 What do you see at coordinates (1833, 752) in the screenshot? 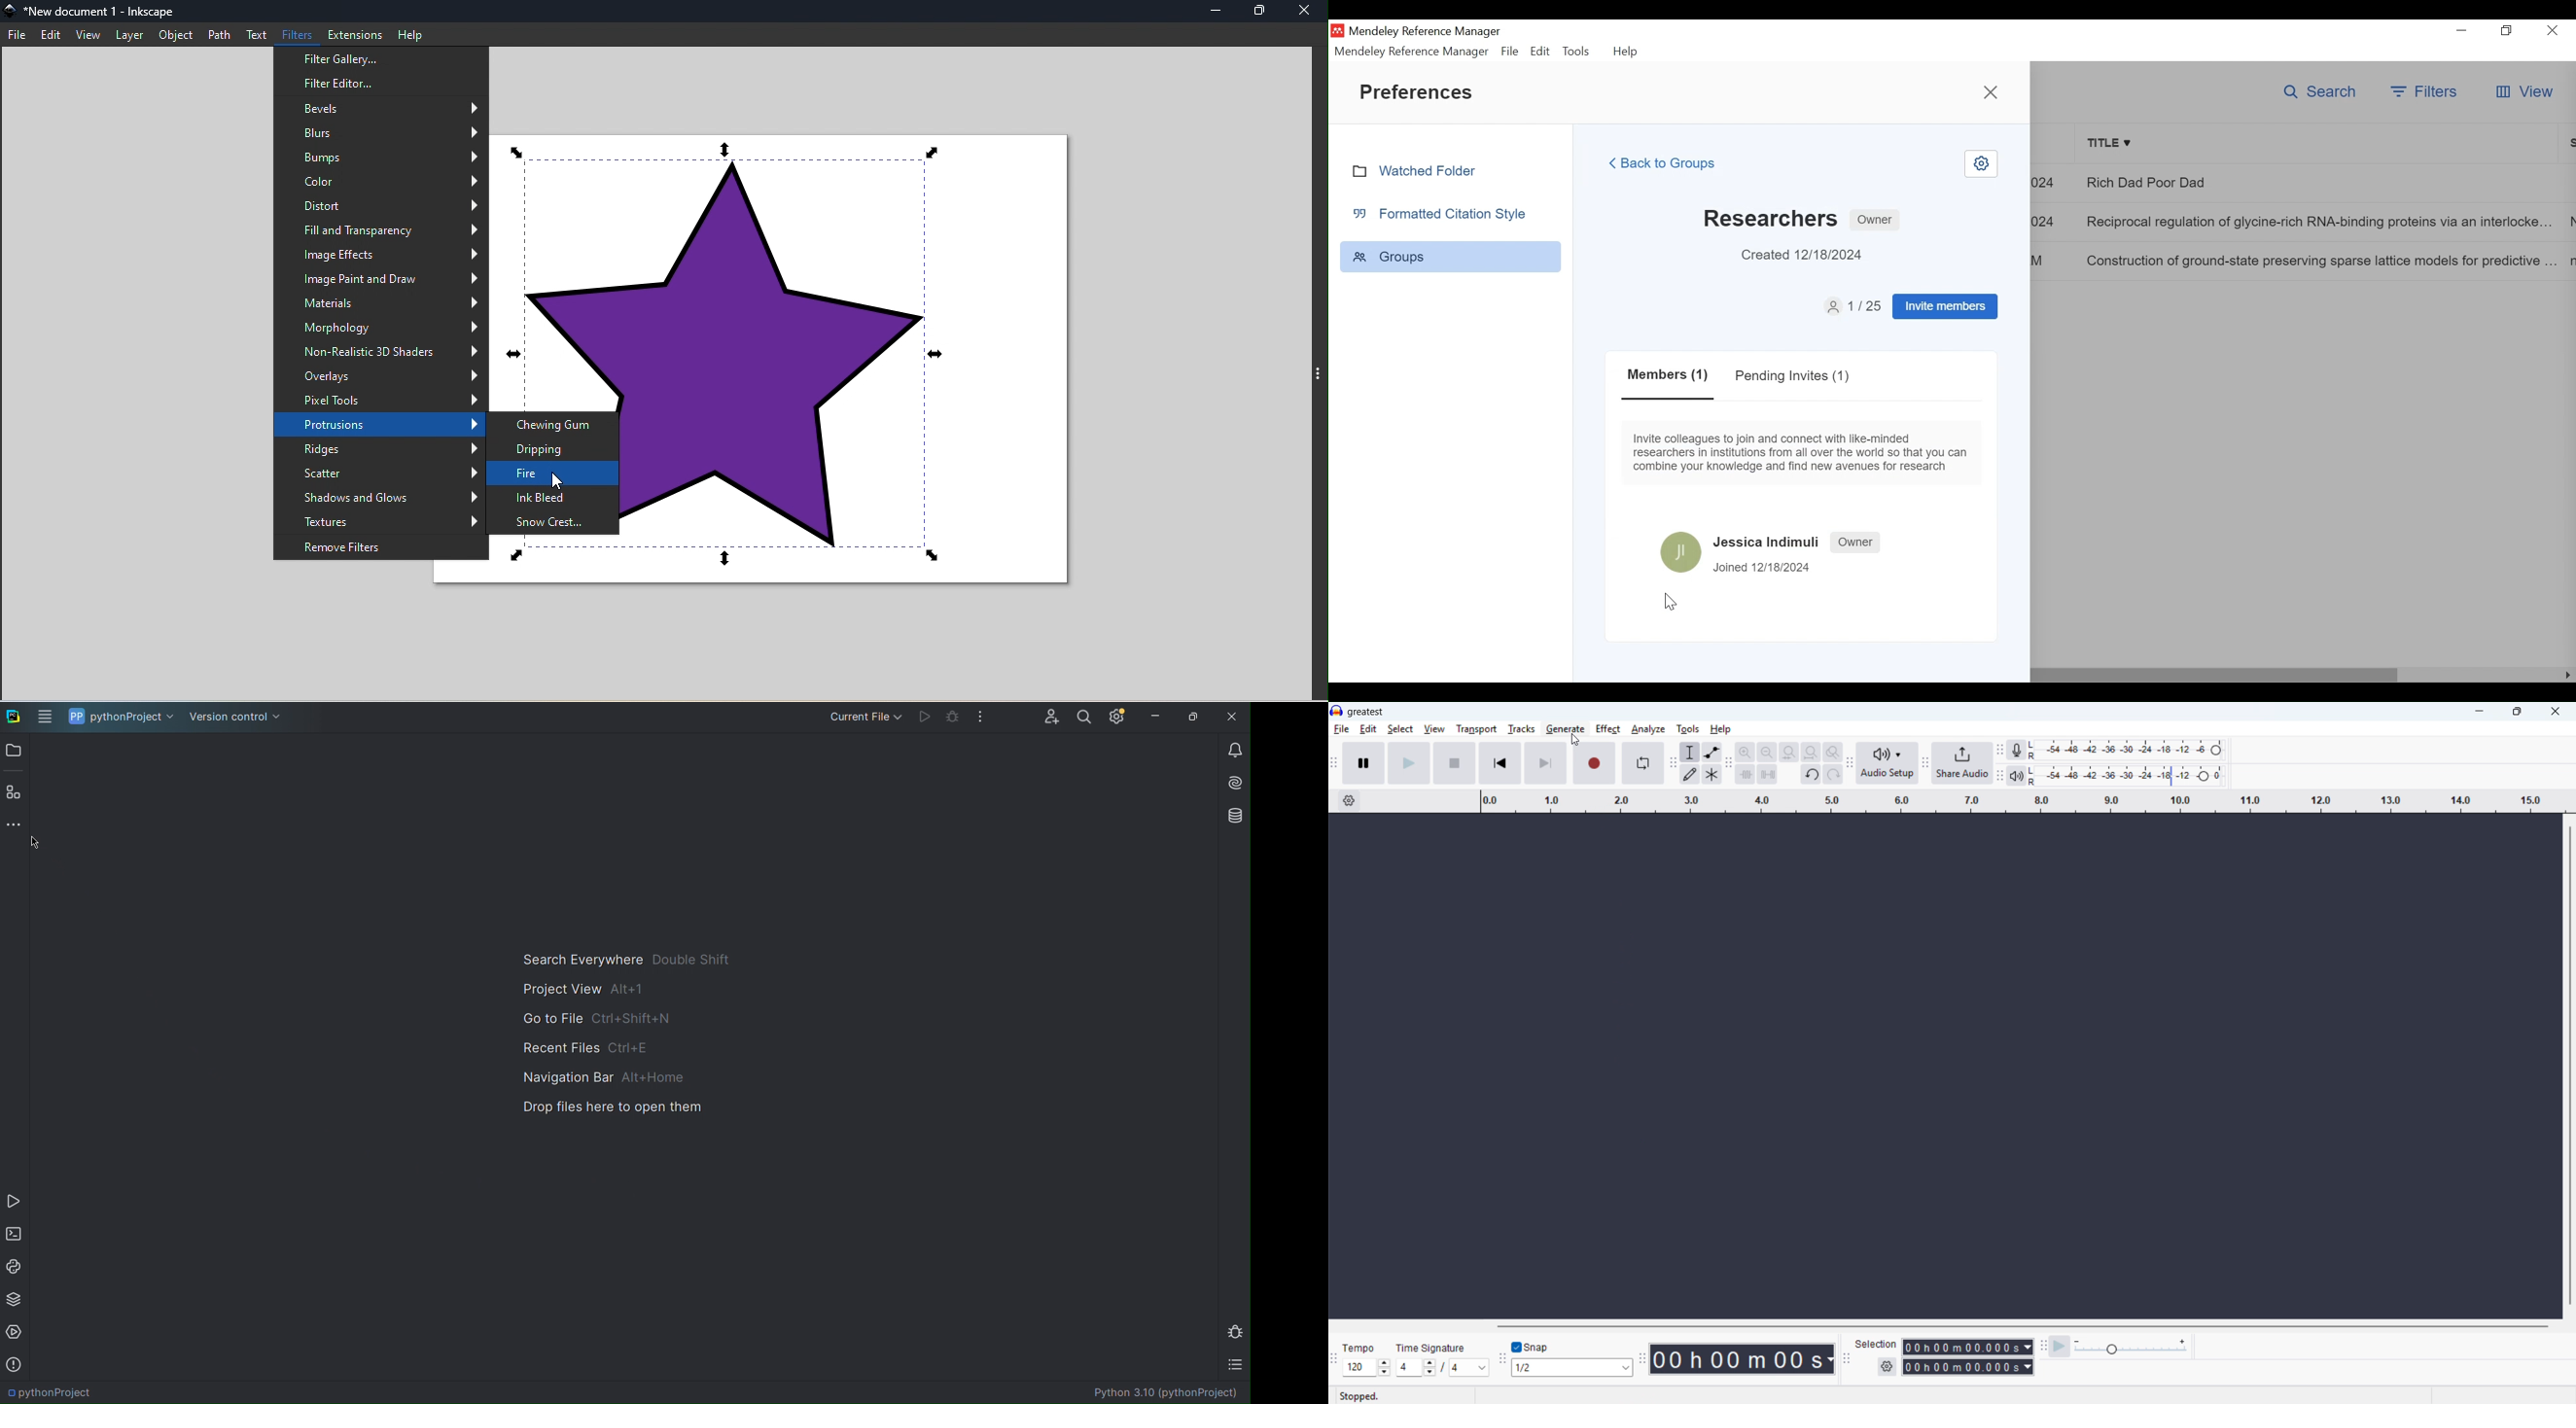
I see `toggle zoom` at bounding box center [1833, 752].